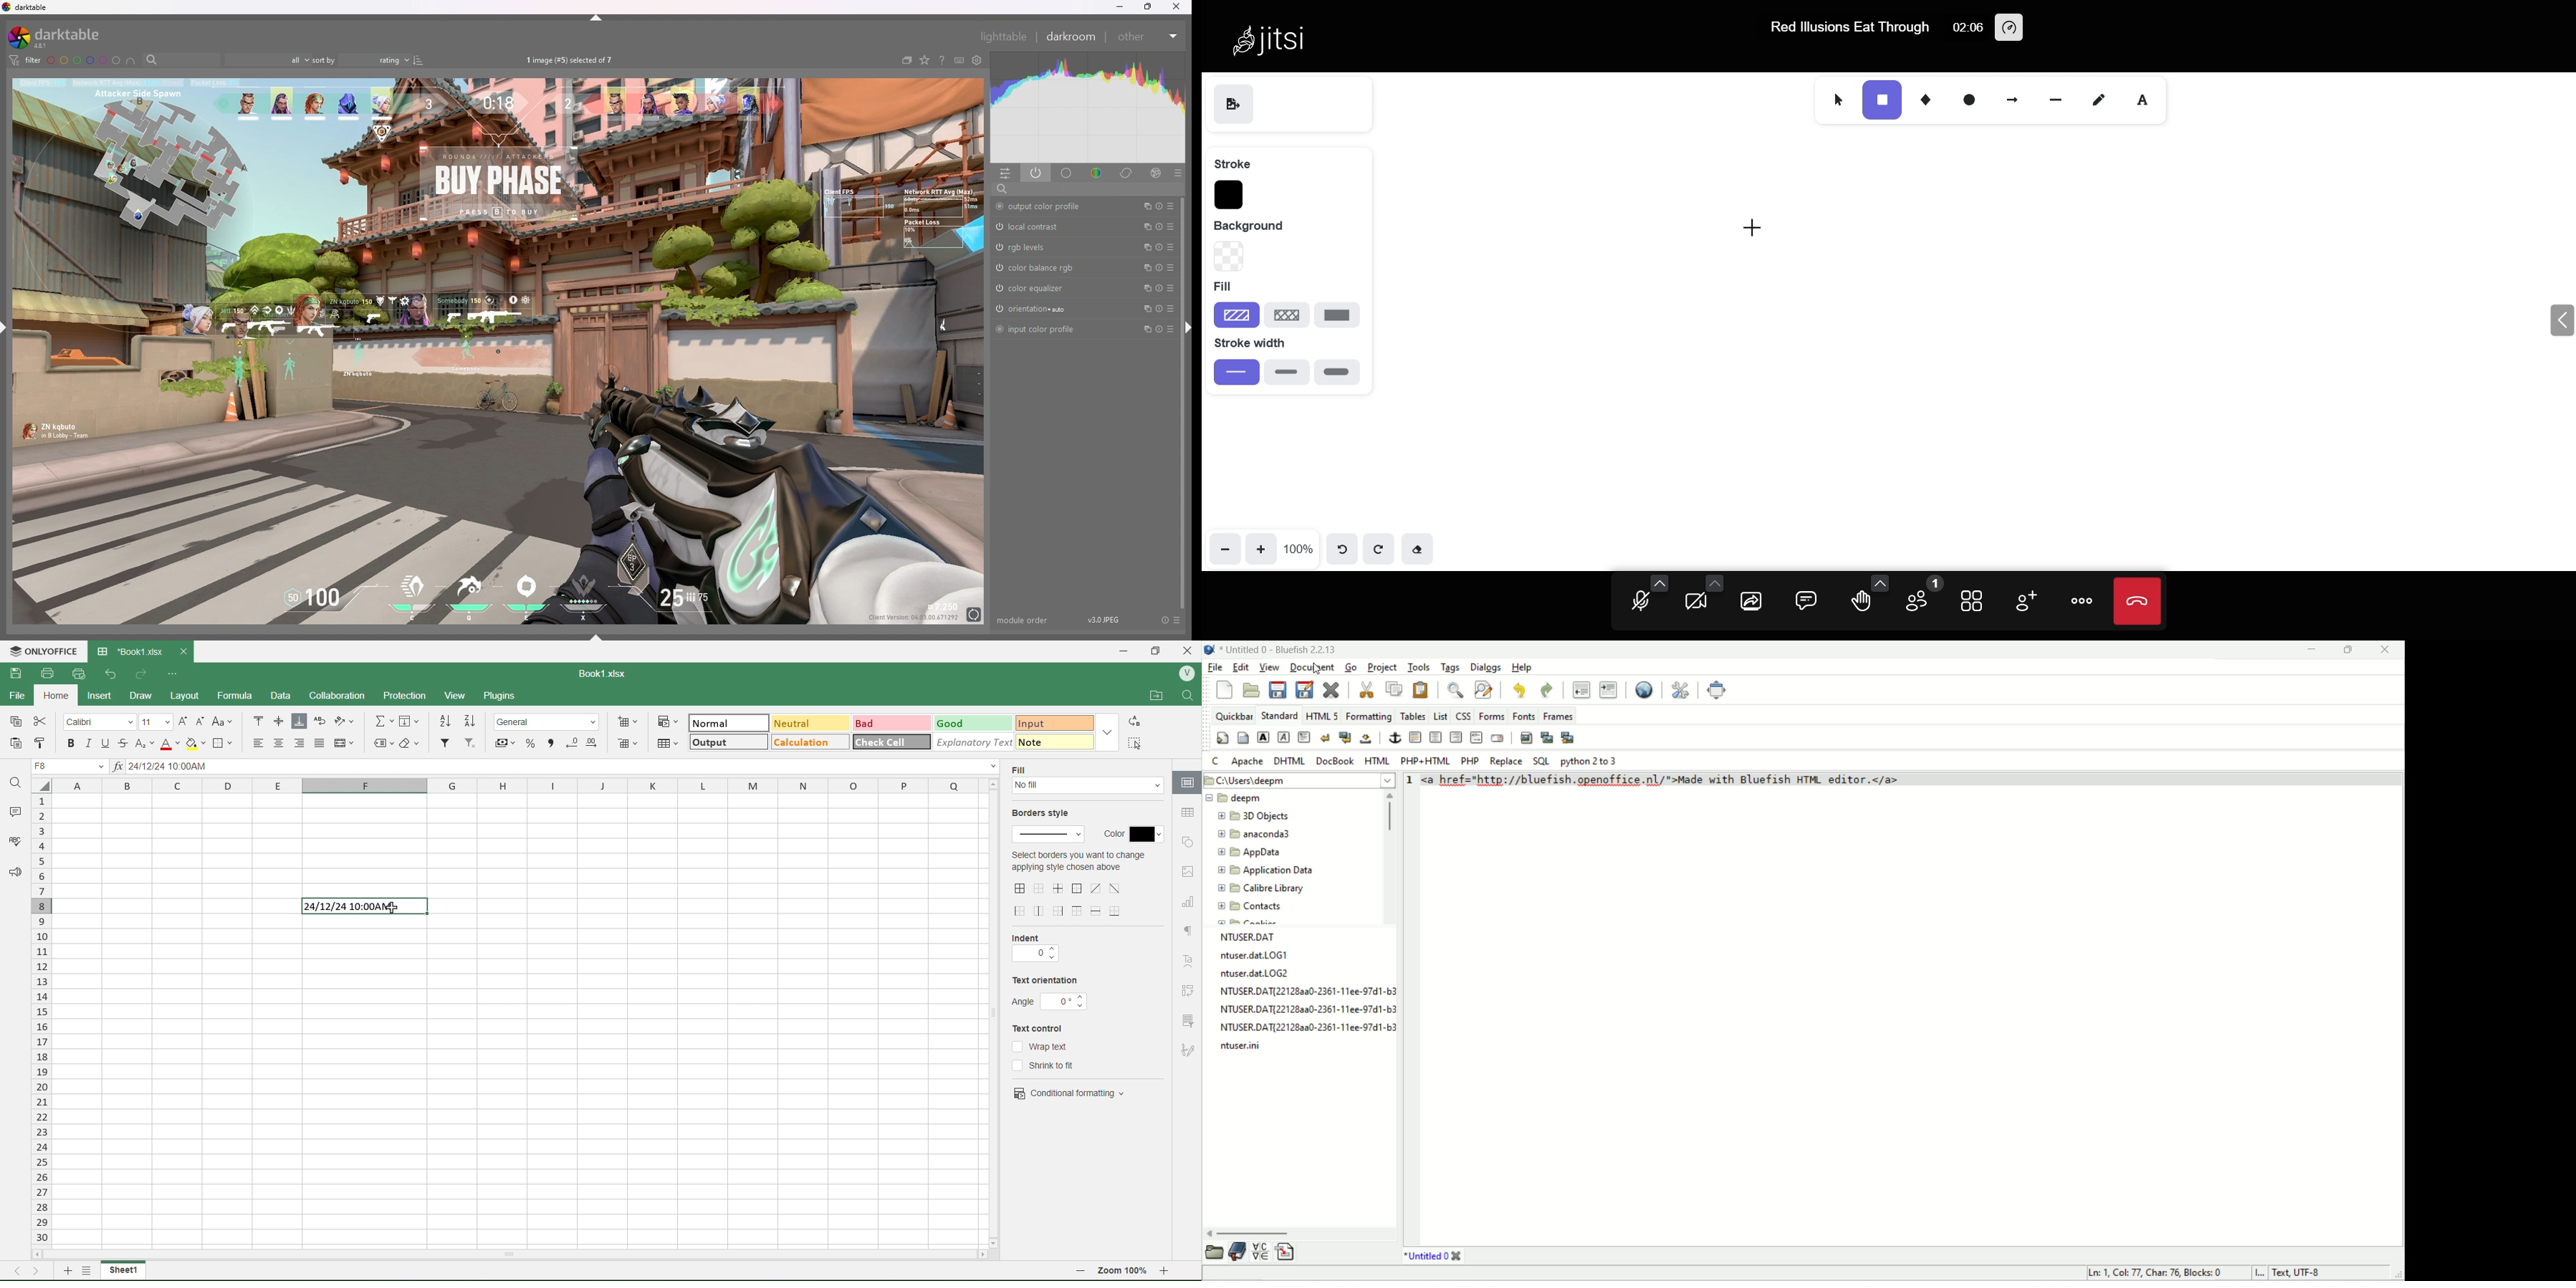  What do you see at coordinates (883, 743) in the screenshot?
I see `Check Cell` at bounding box center [883, 743].